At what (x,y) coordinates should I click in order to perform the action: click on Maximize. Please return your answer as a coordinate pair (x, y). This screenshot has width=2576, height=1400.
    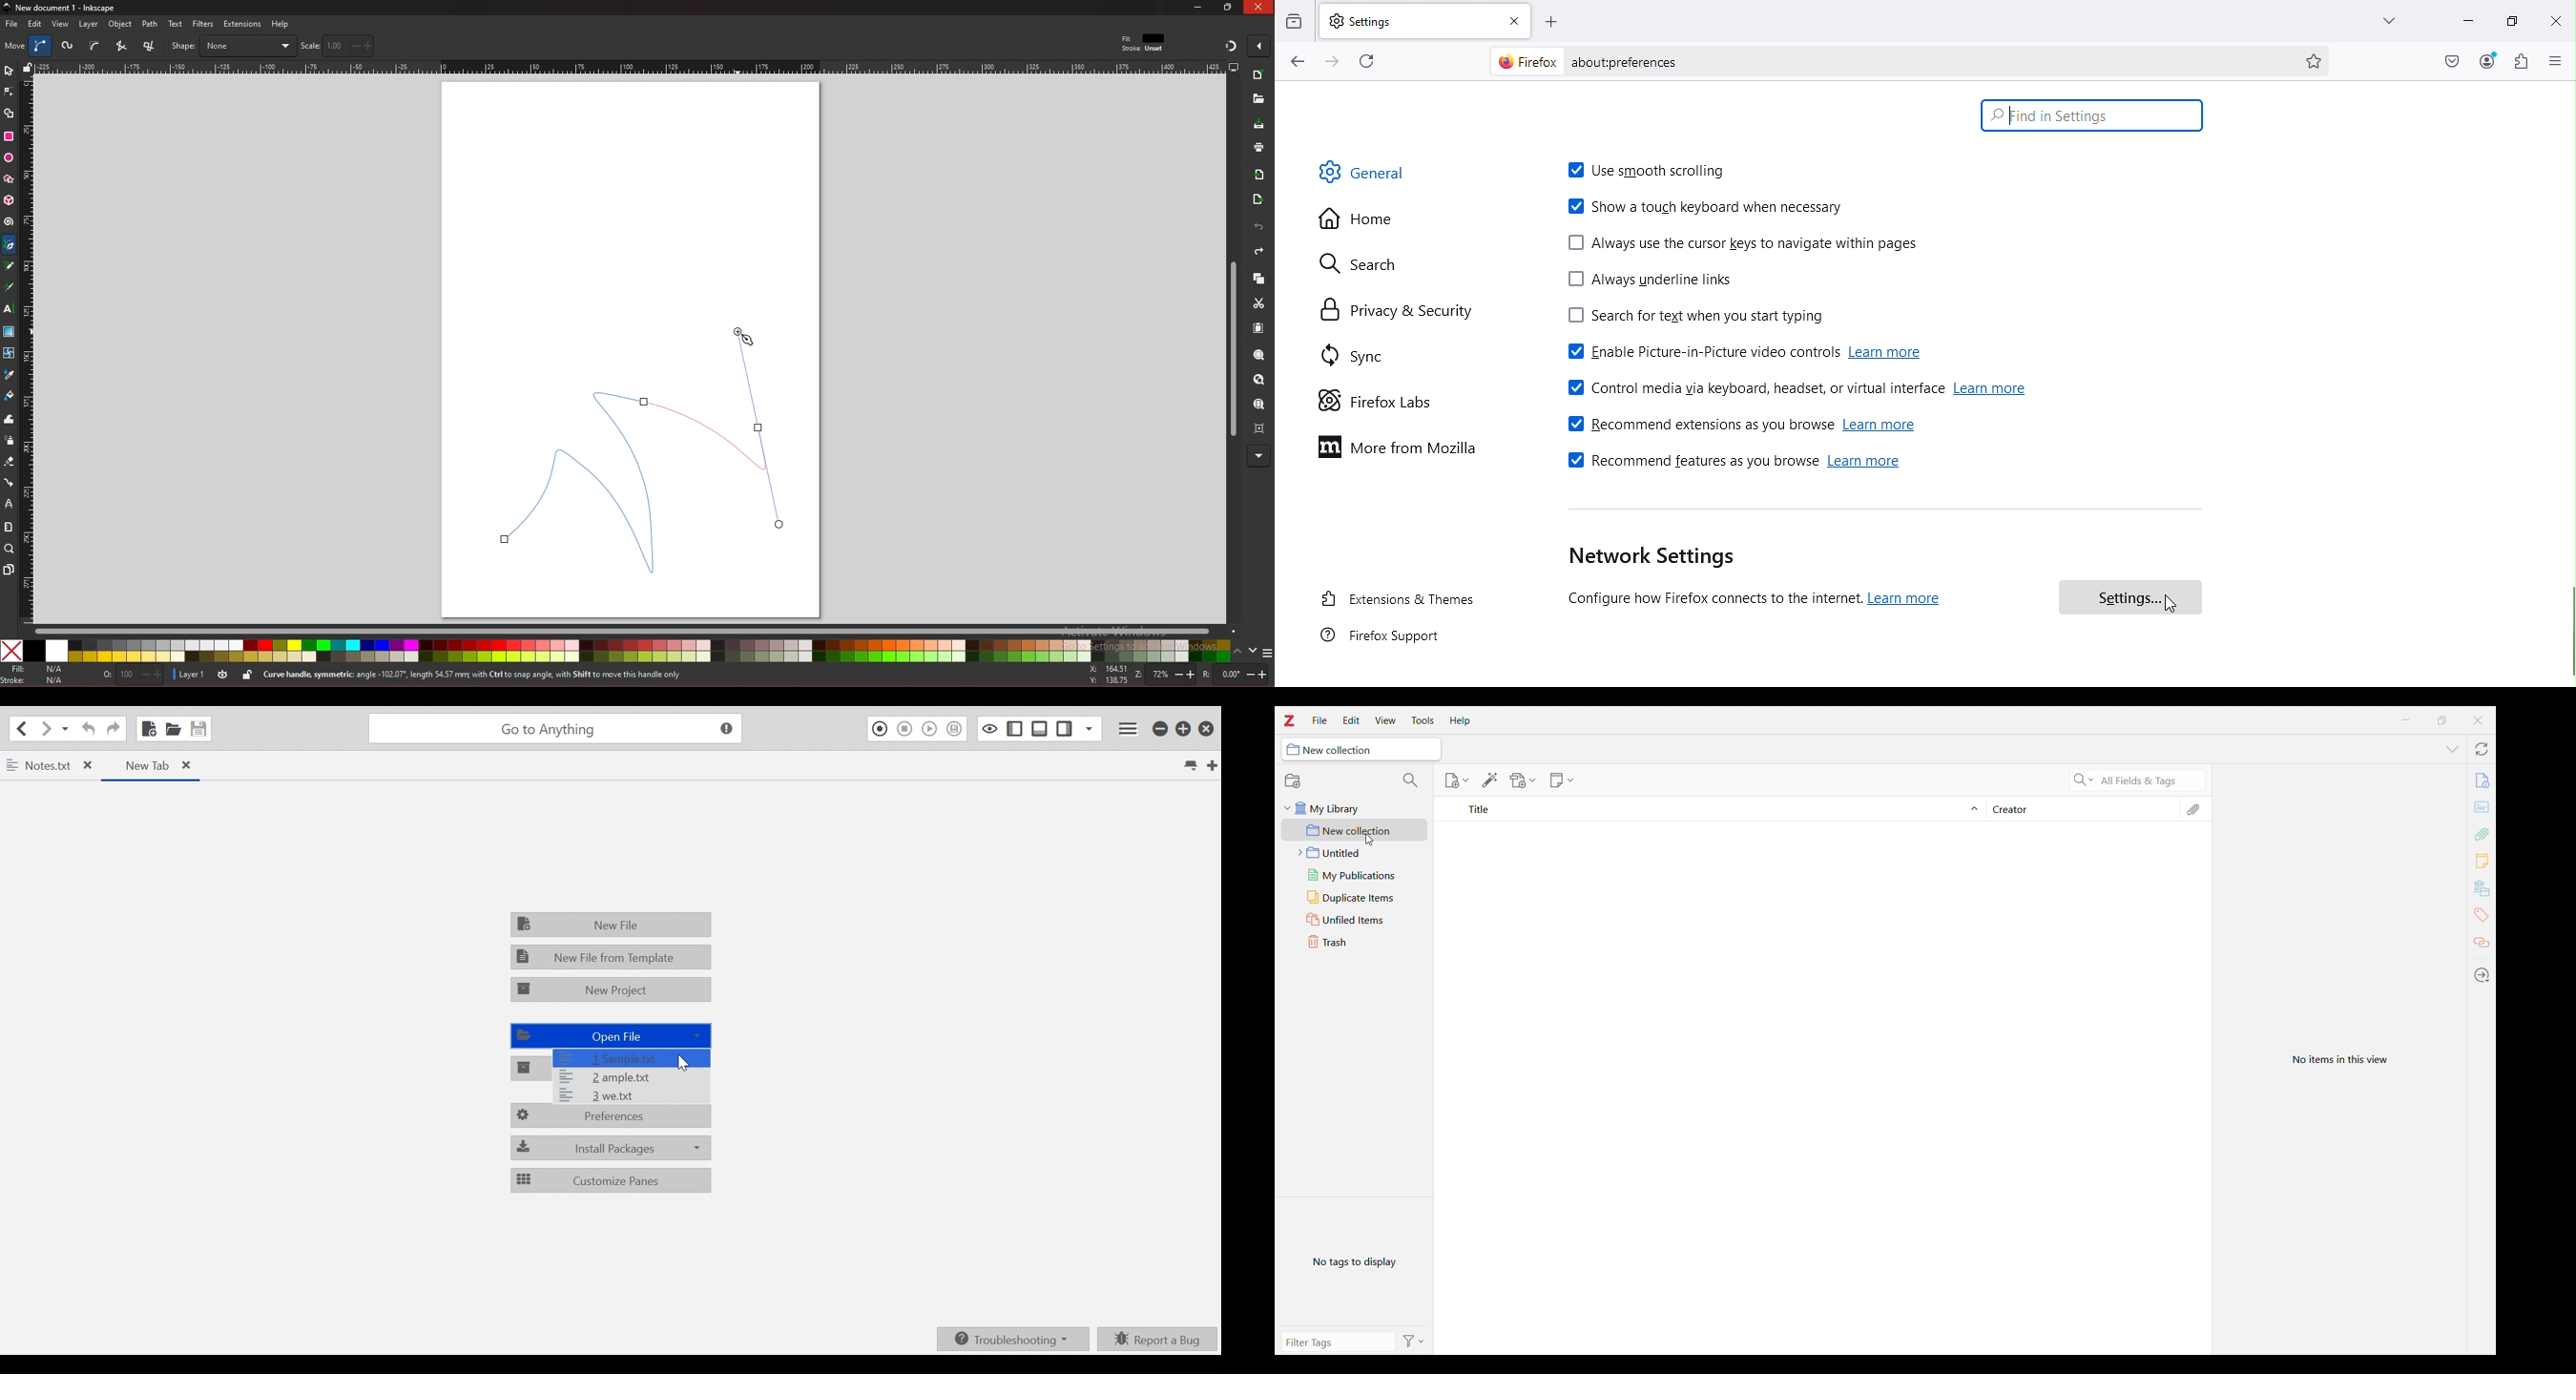
    Looking at the image, I should click on (2509, 19).